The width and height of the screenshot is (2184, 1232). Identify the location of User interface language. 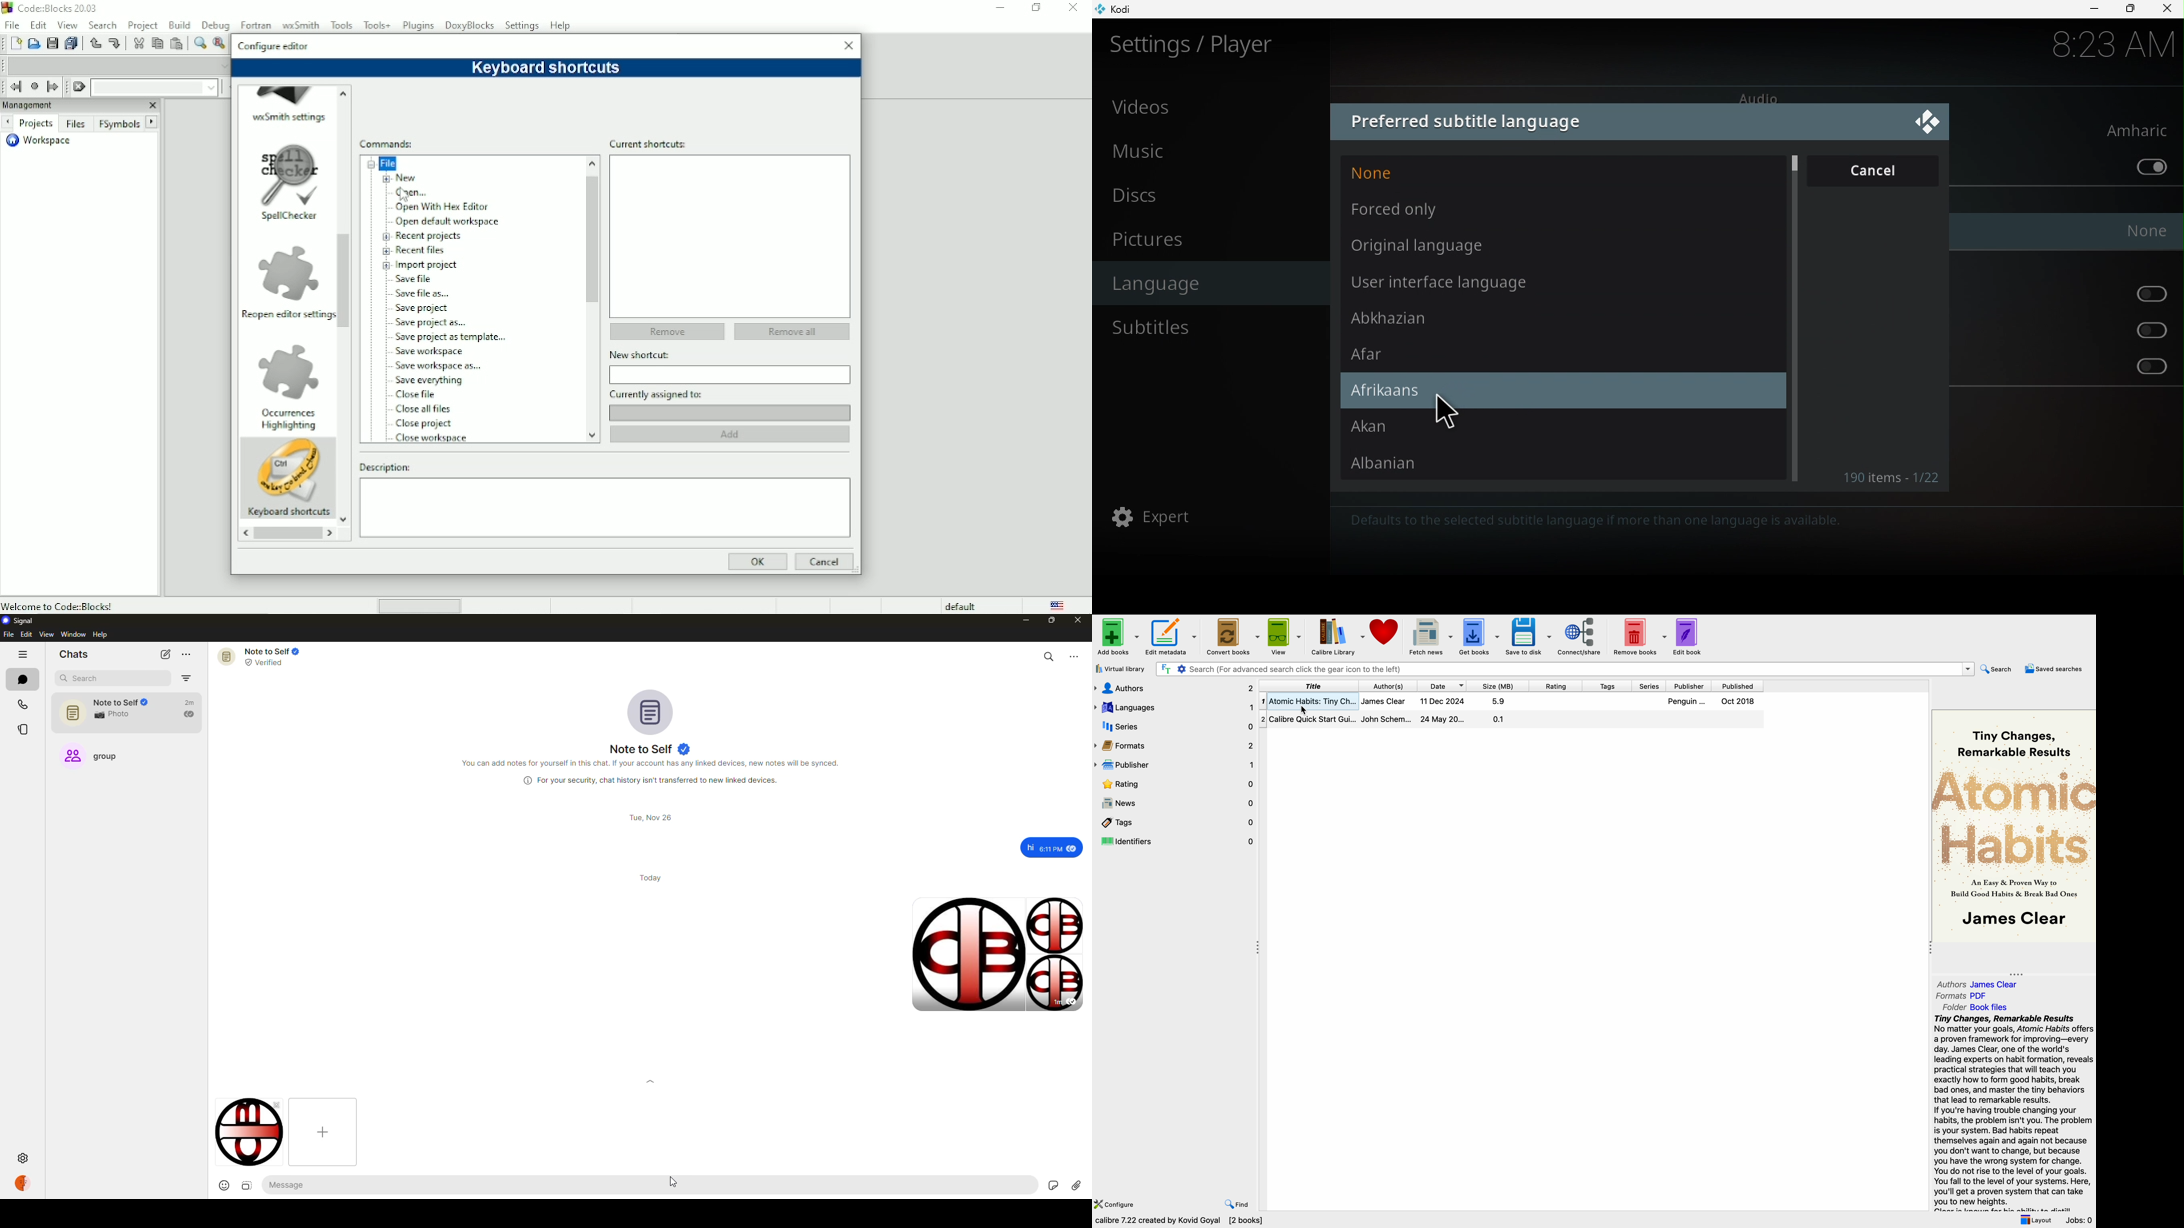
(1555, 283).